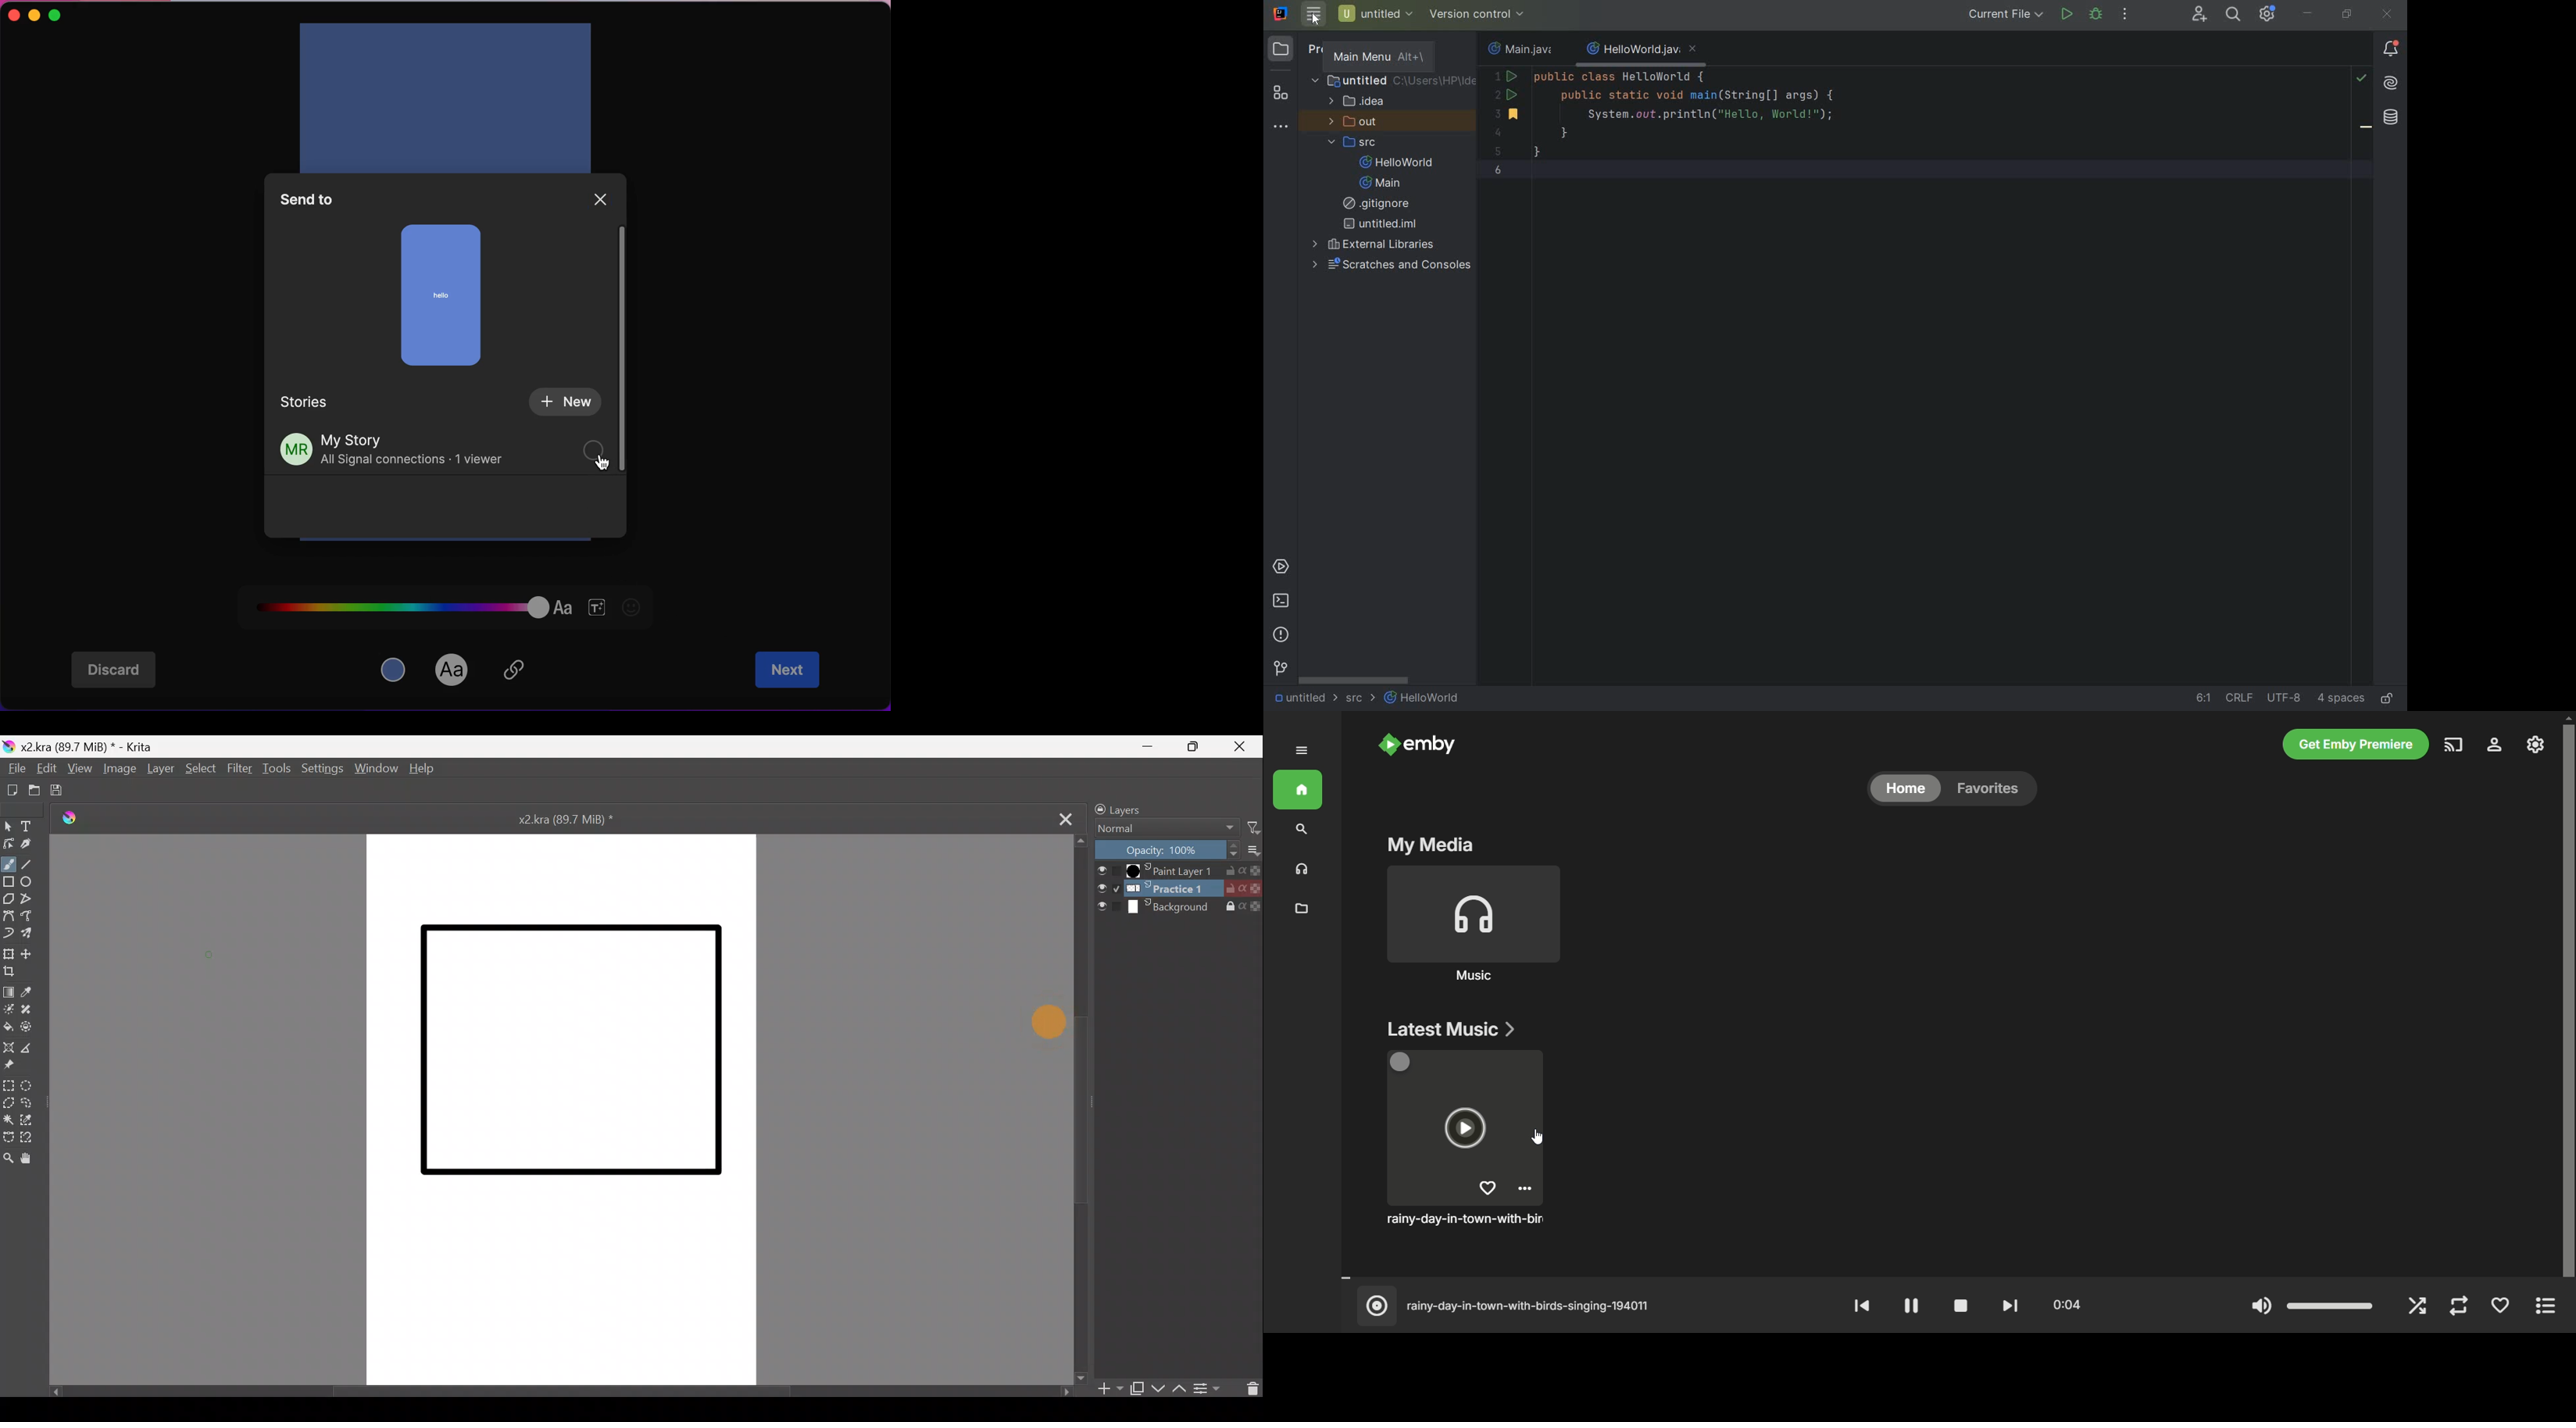 Image resolution: width=2576 pixels, height=1428 pixels. What do you see at coordinates (8, 826) in the screenshot?
I see `Select shapes tool` at bounding box center [8, 826].